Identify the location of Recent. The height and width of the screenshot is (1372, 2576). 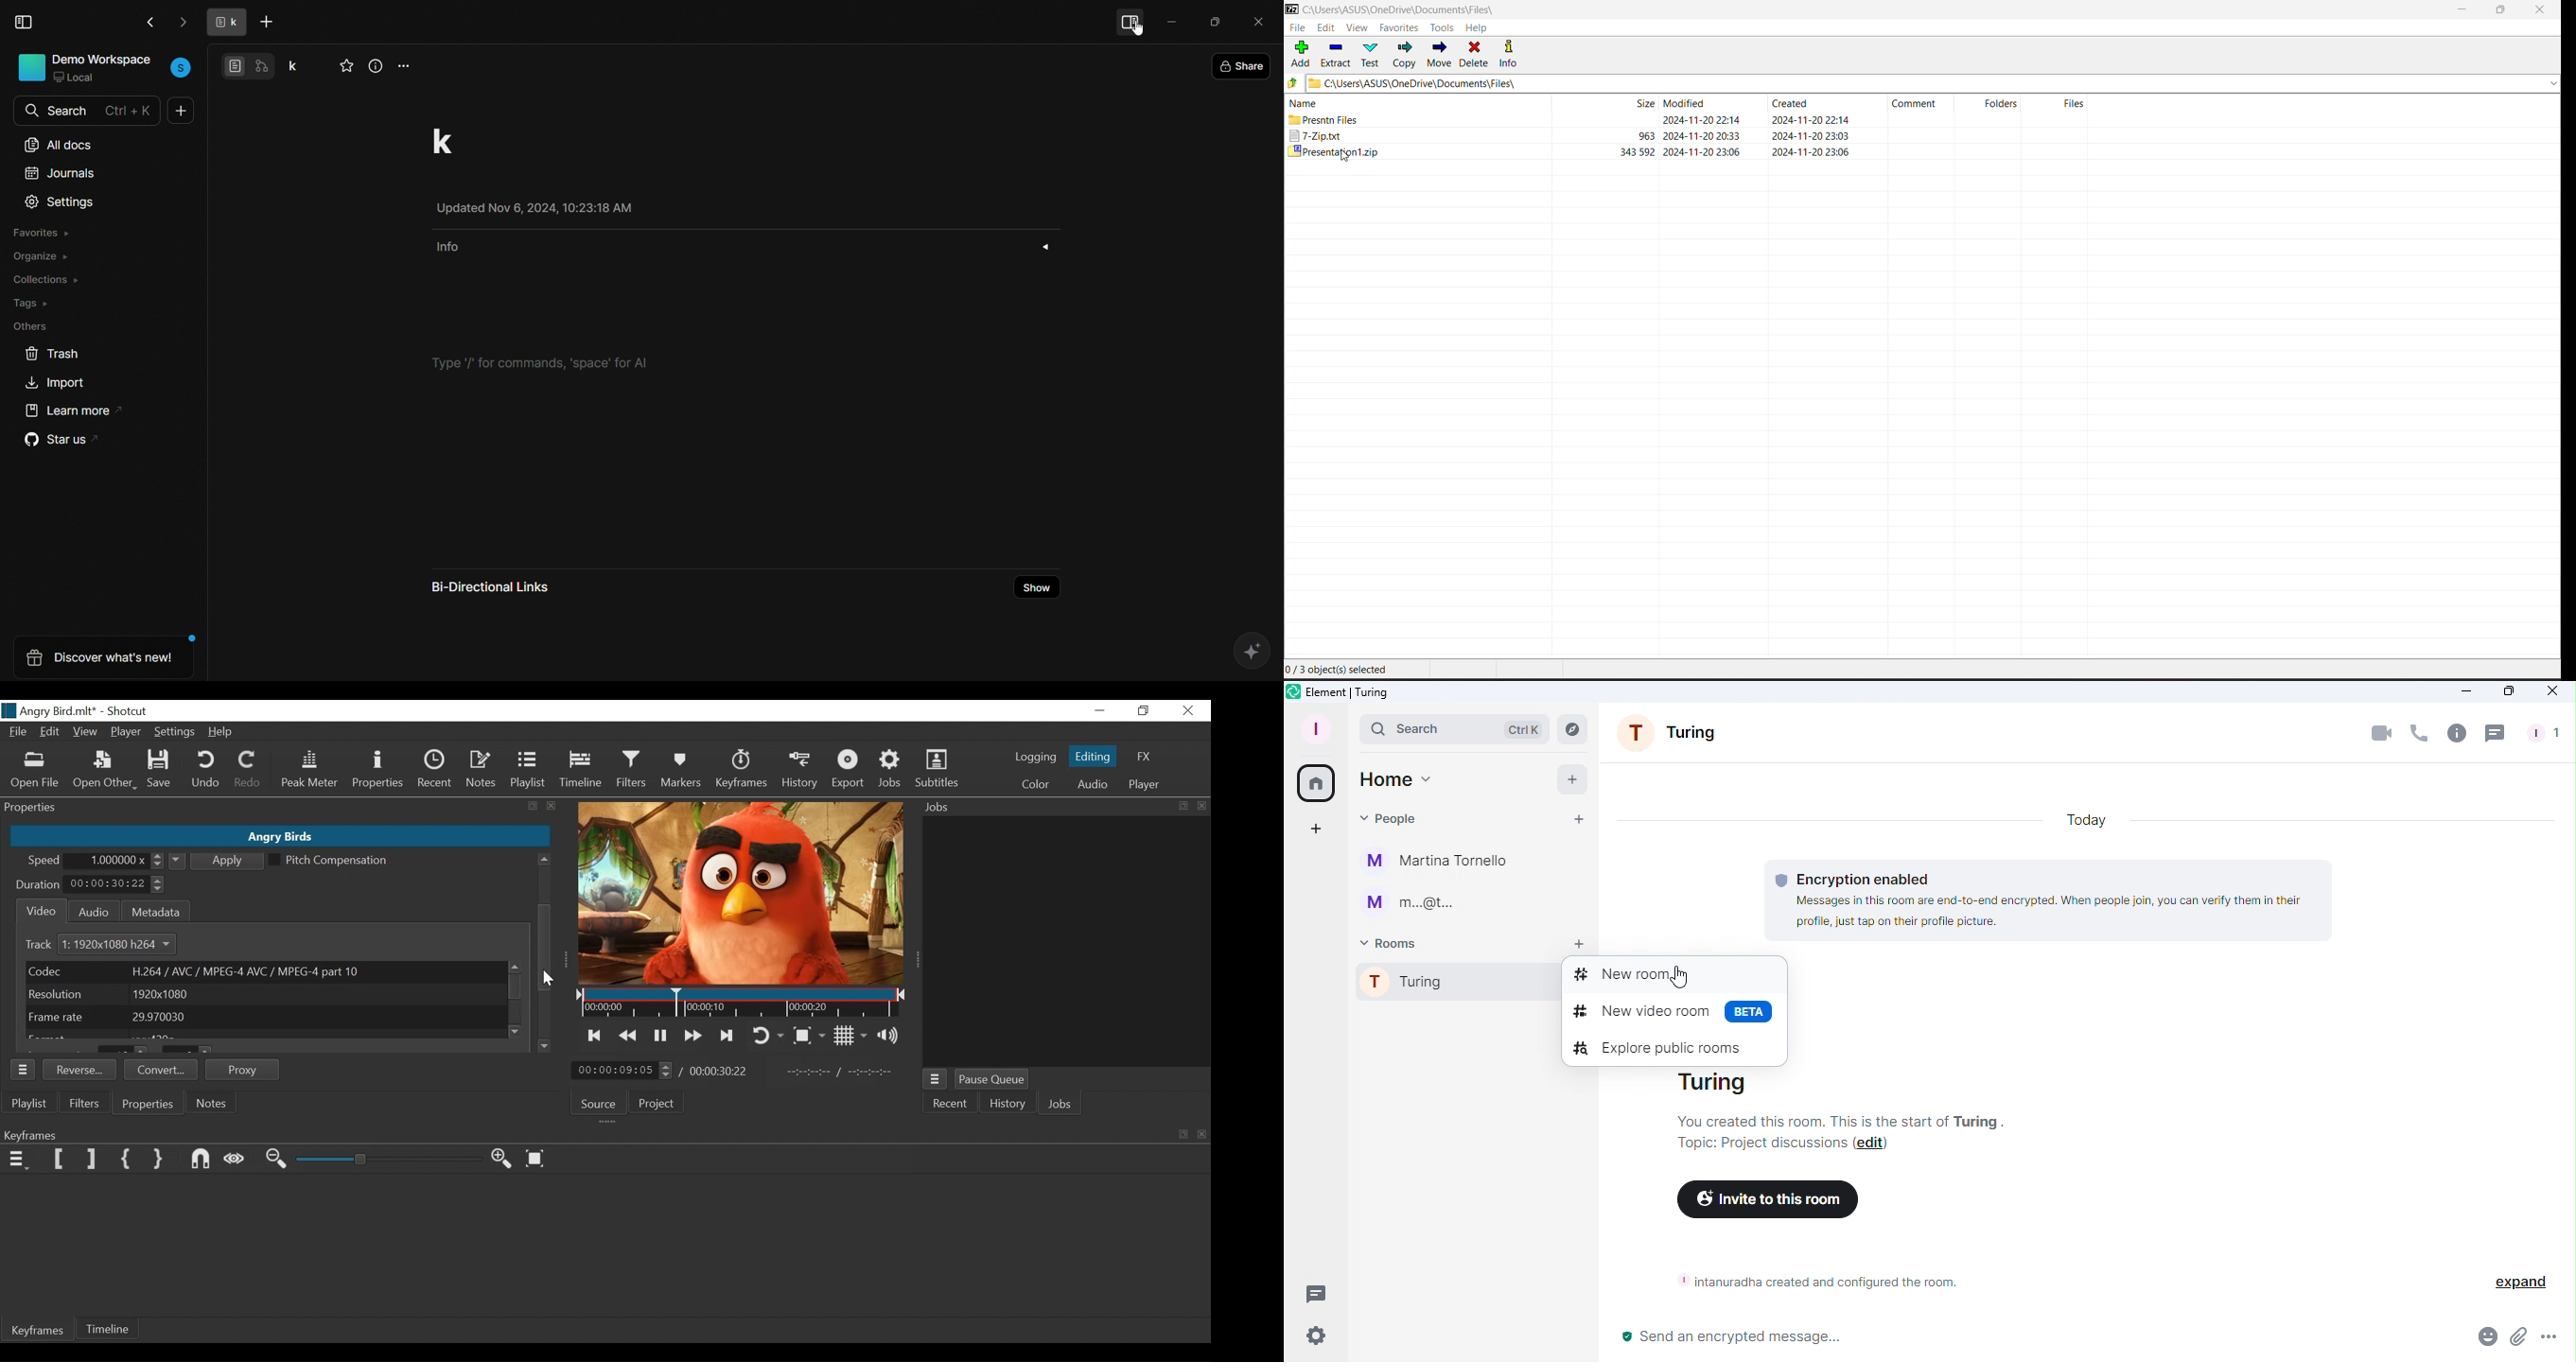
(433, 770).